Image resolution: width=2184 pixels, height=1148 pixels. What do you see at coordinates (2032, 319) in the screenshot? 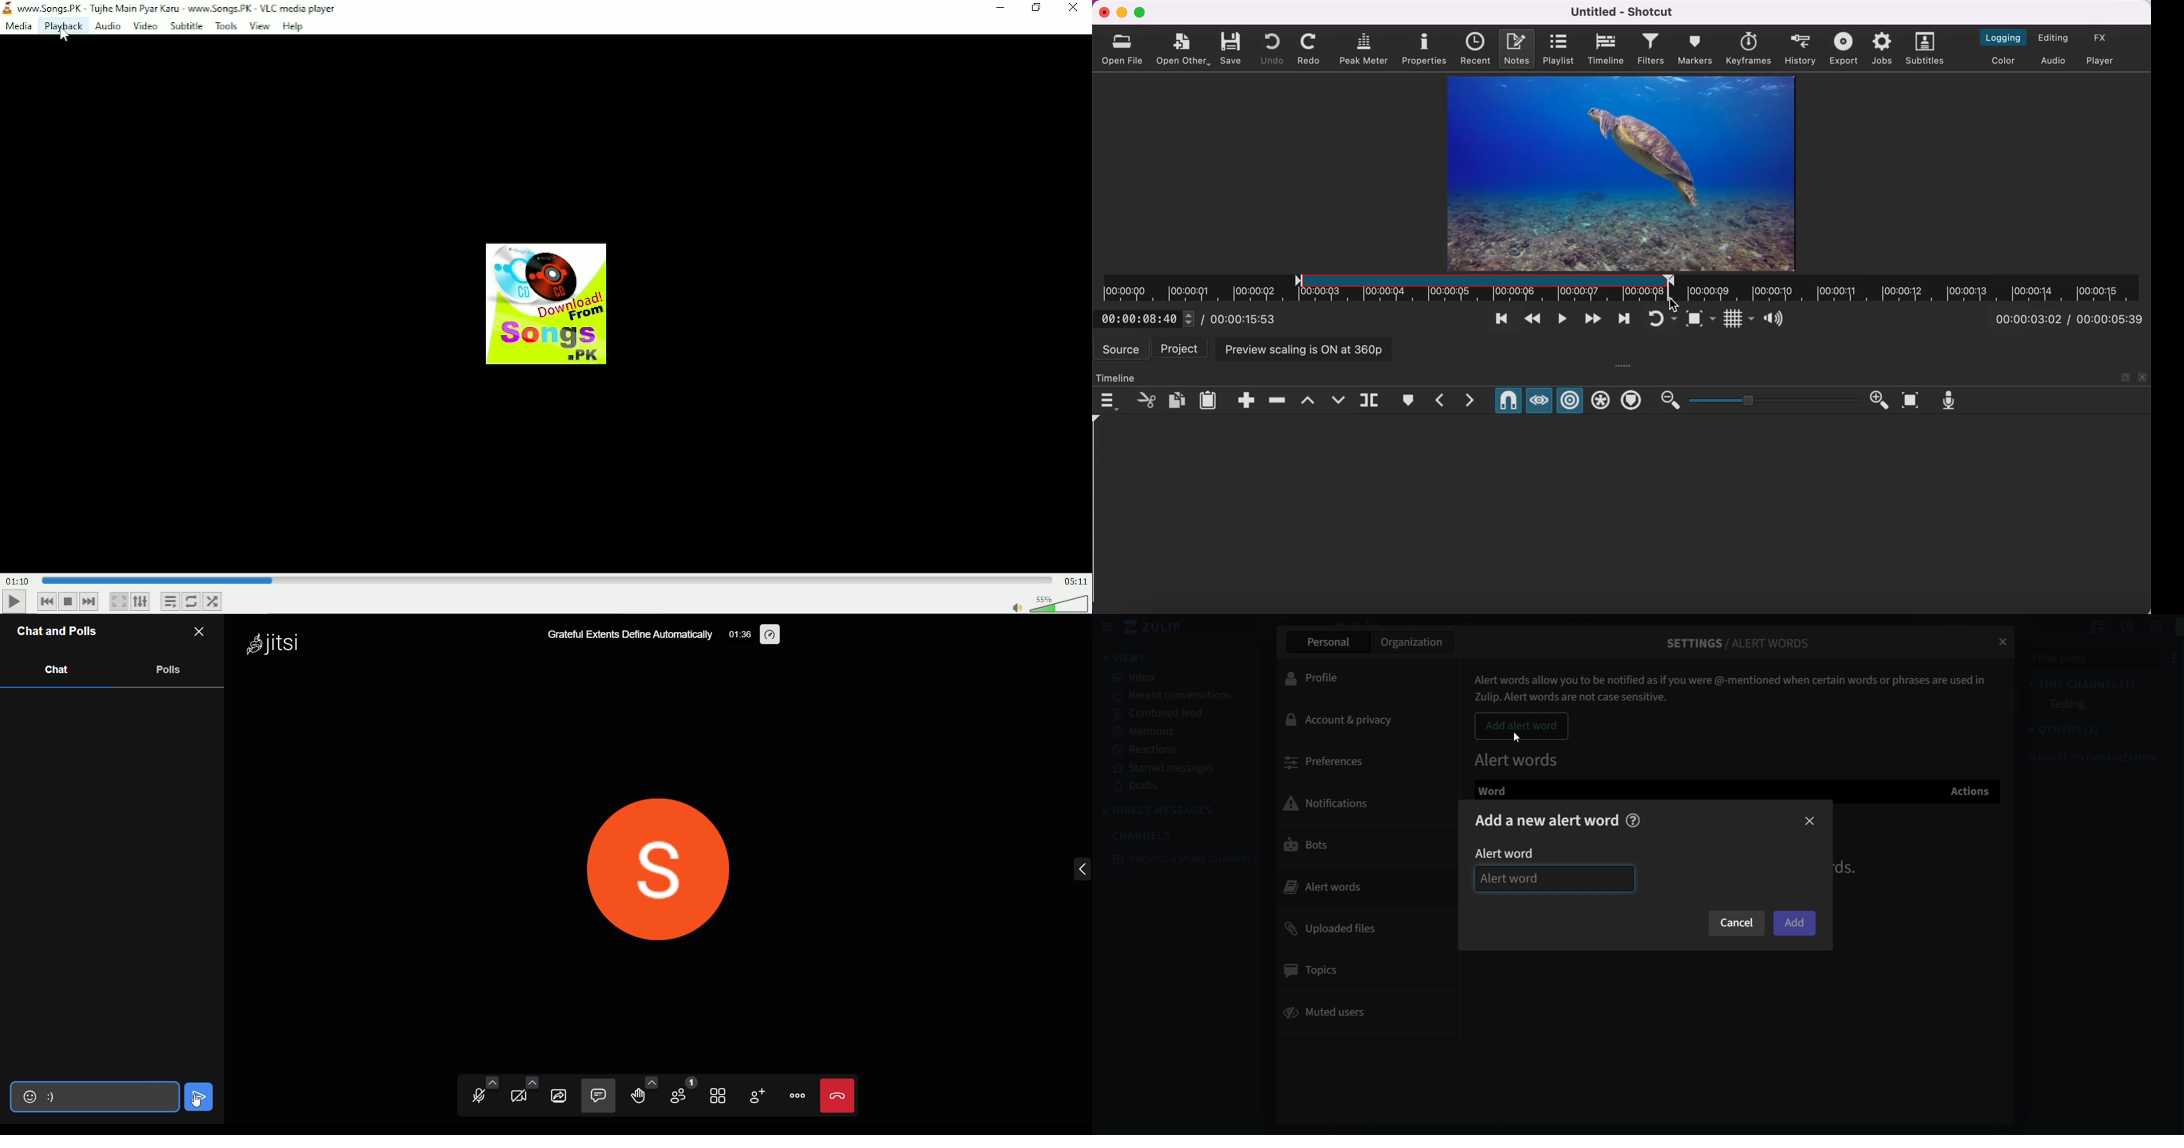
I see `current position` at bounding box center [2032, 319].